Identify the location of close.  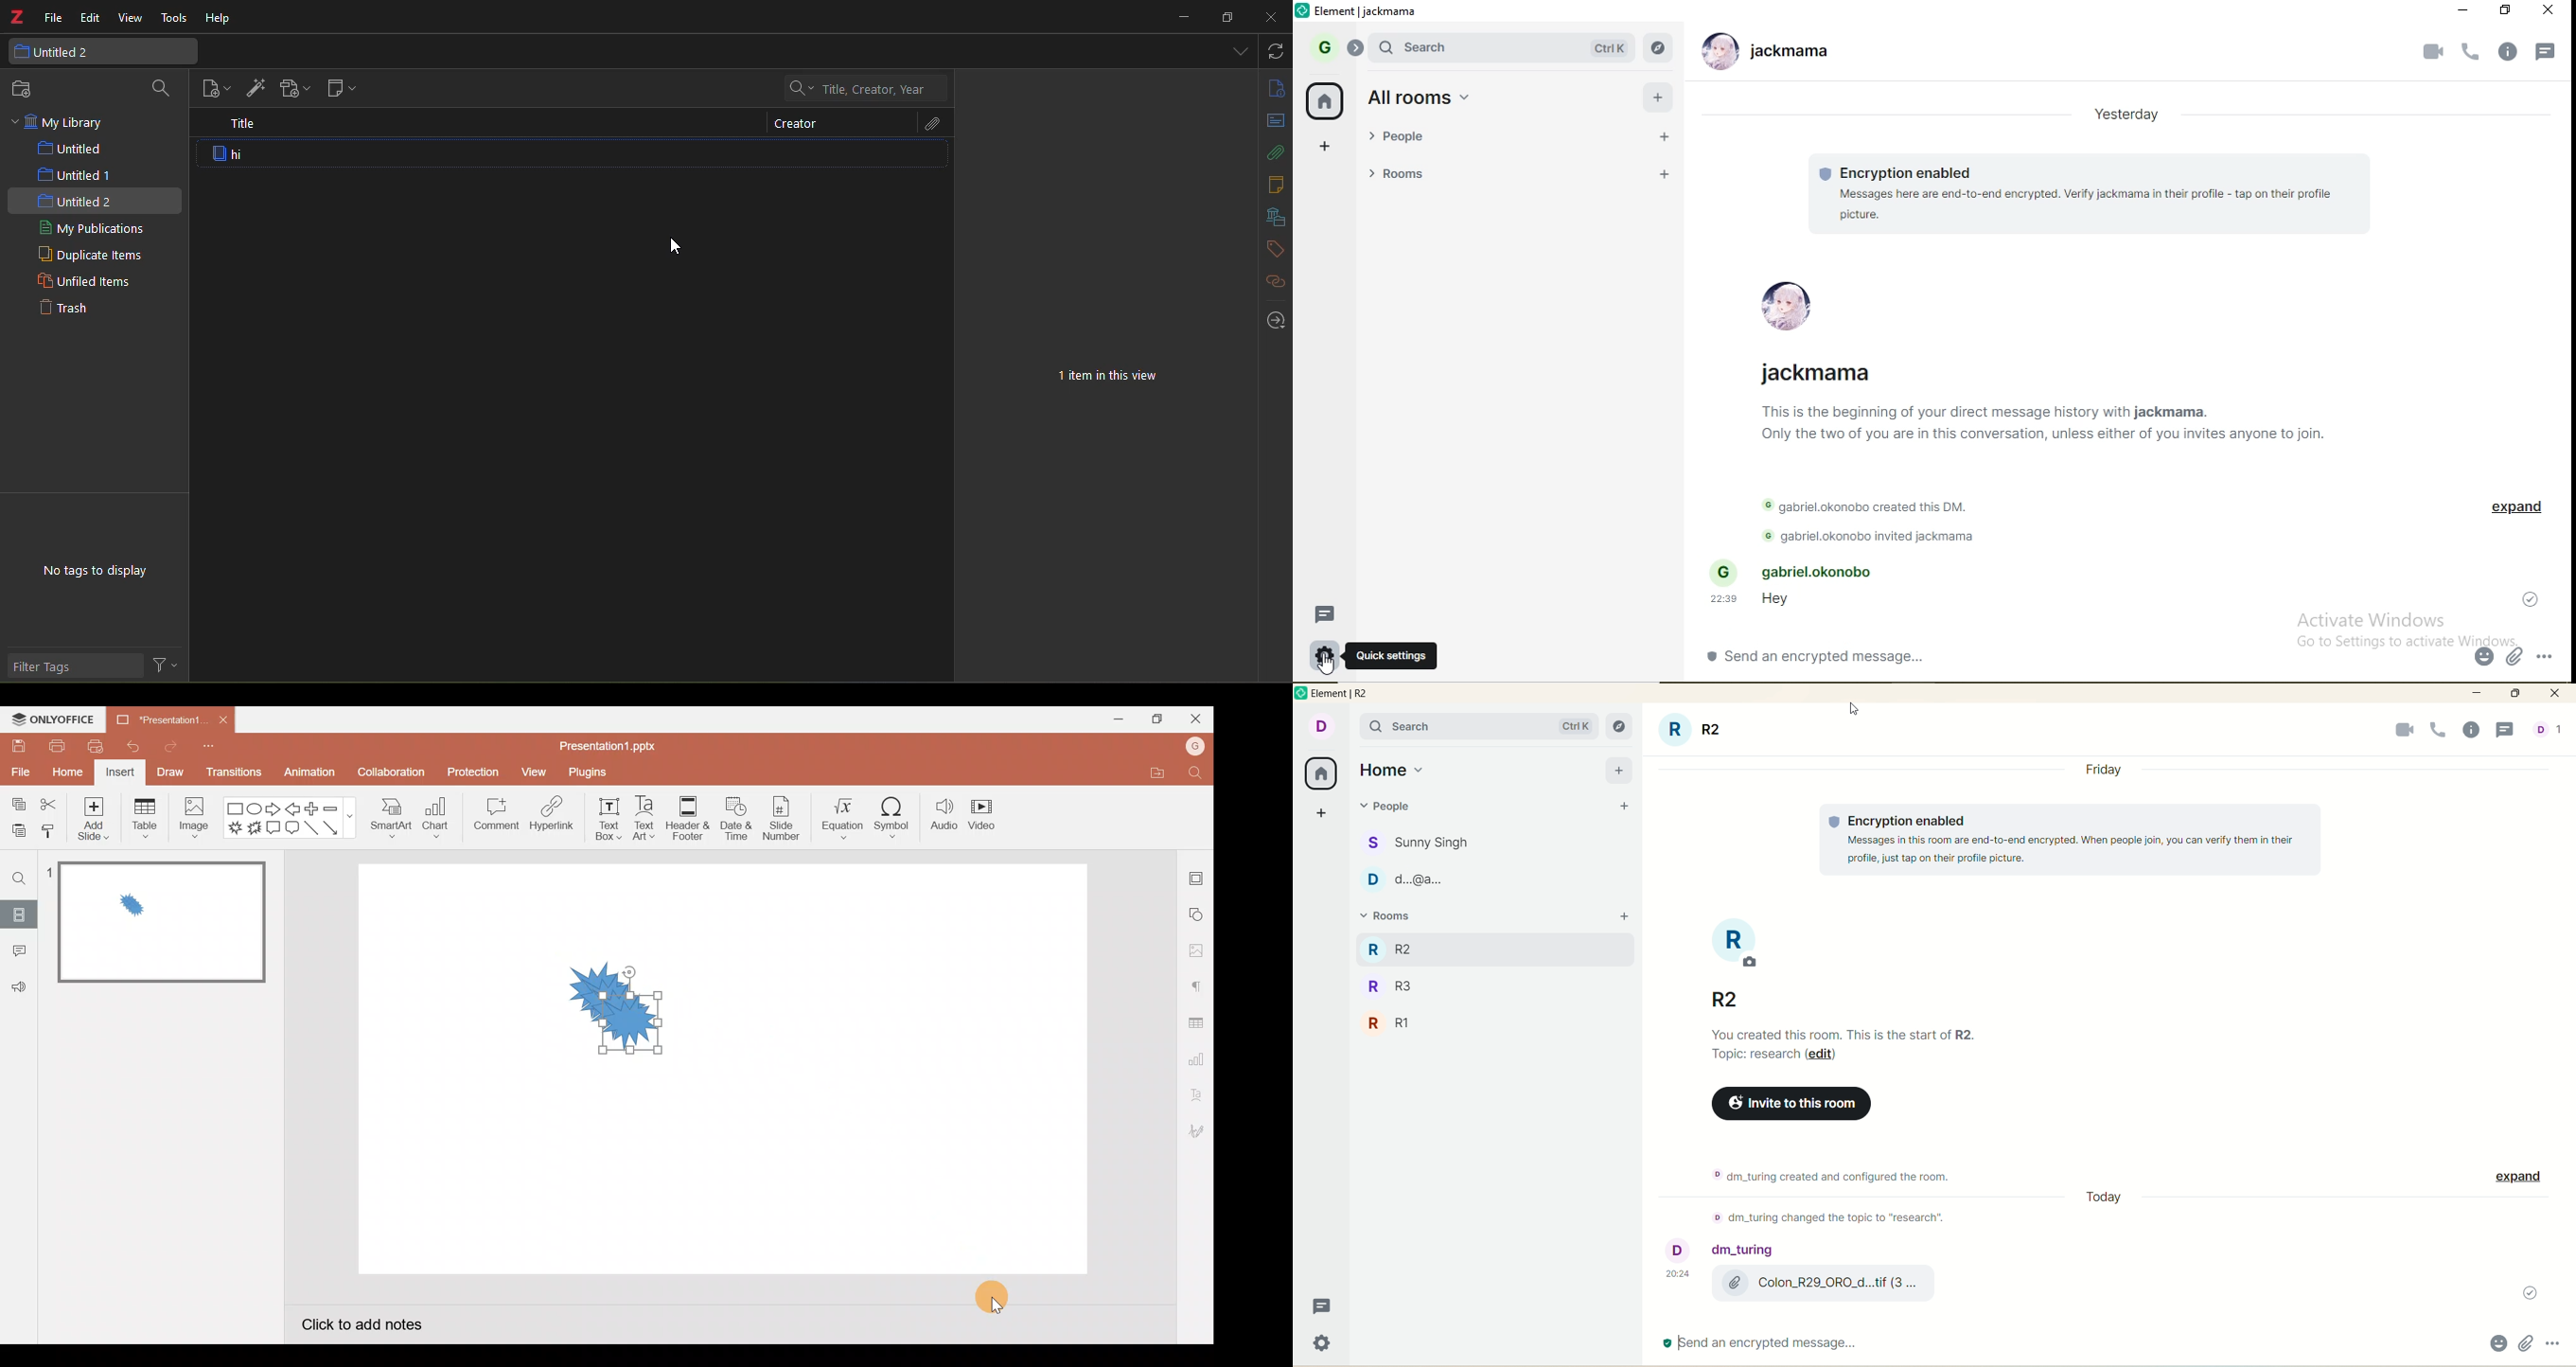
(2555, 694).